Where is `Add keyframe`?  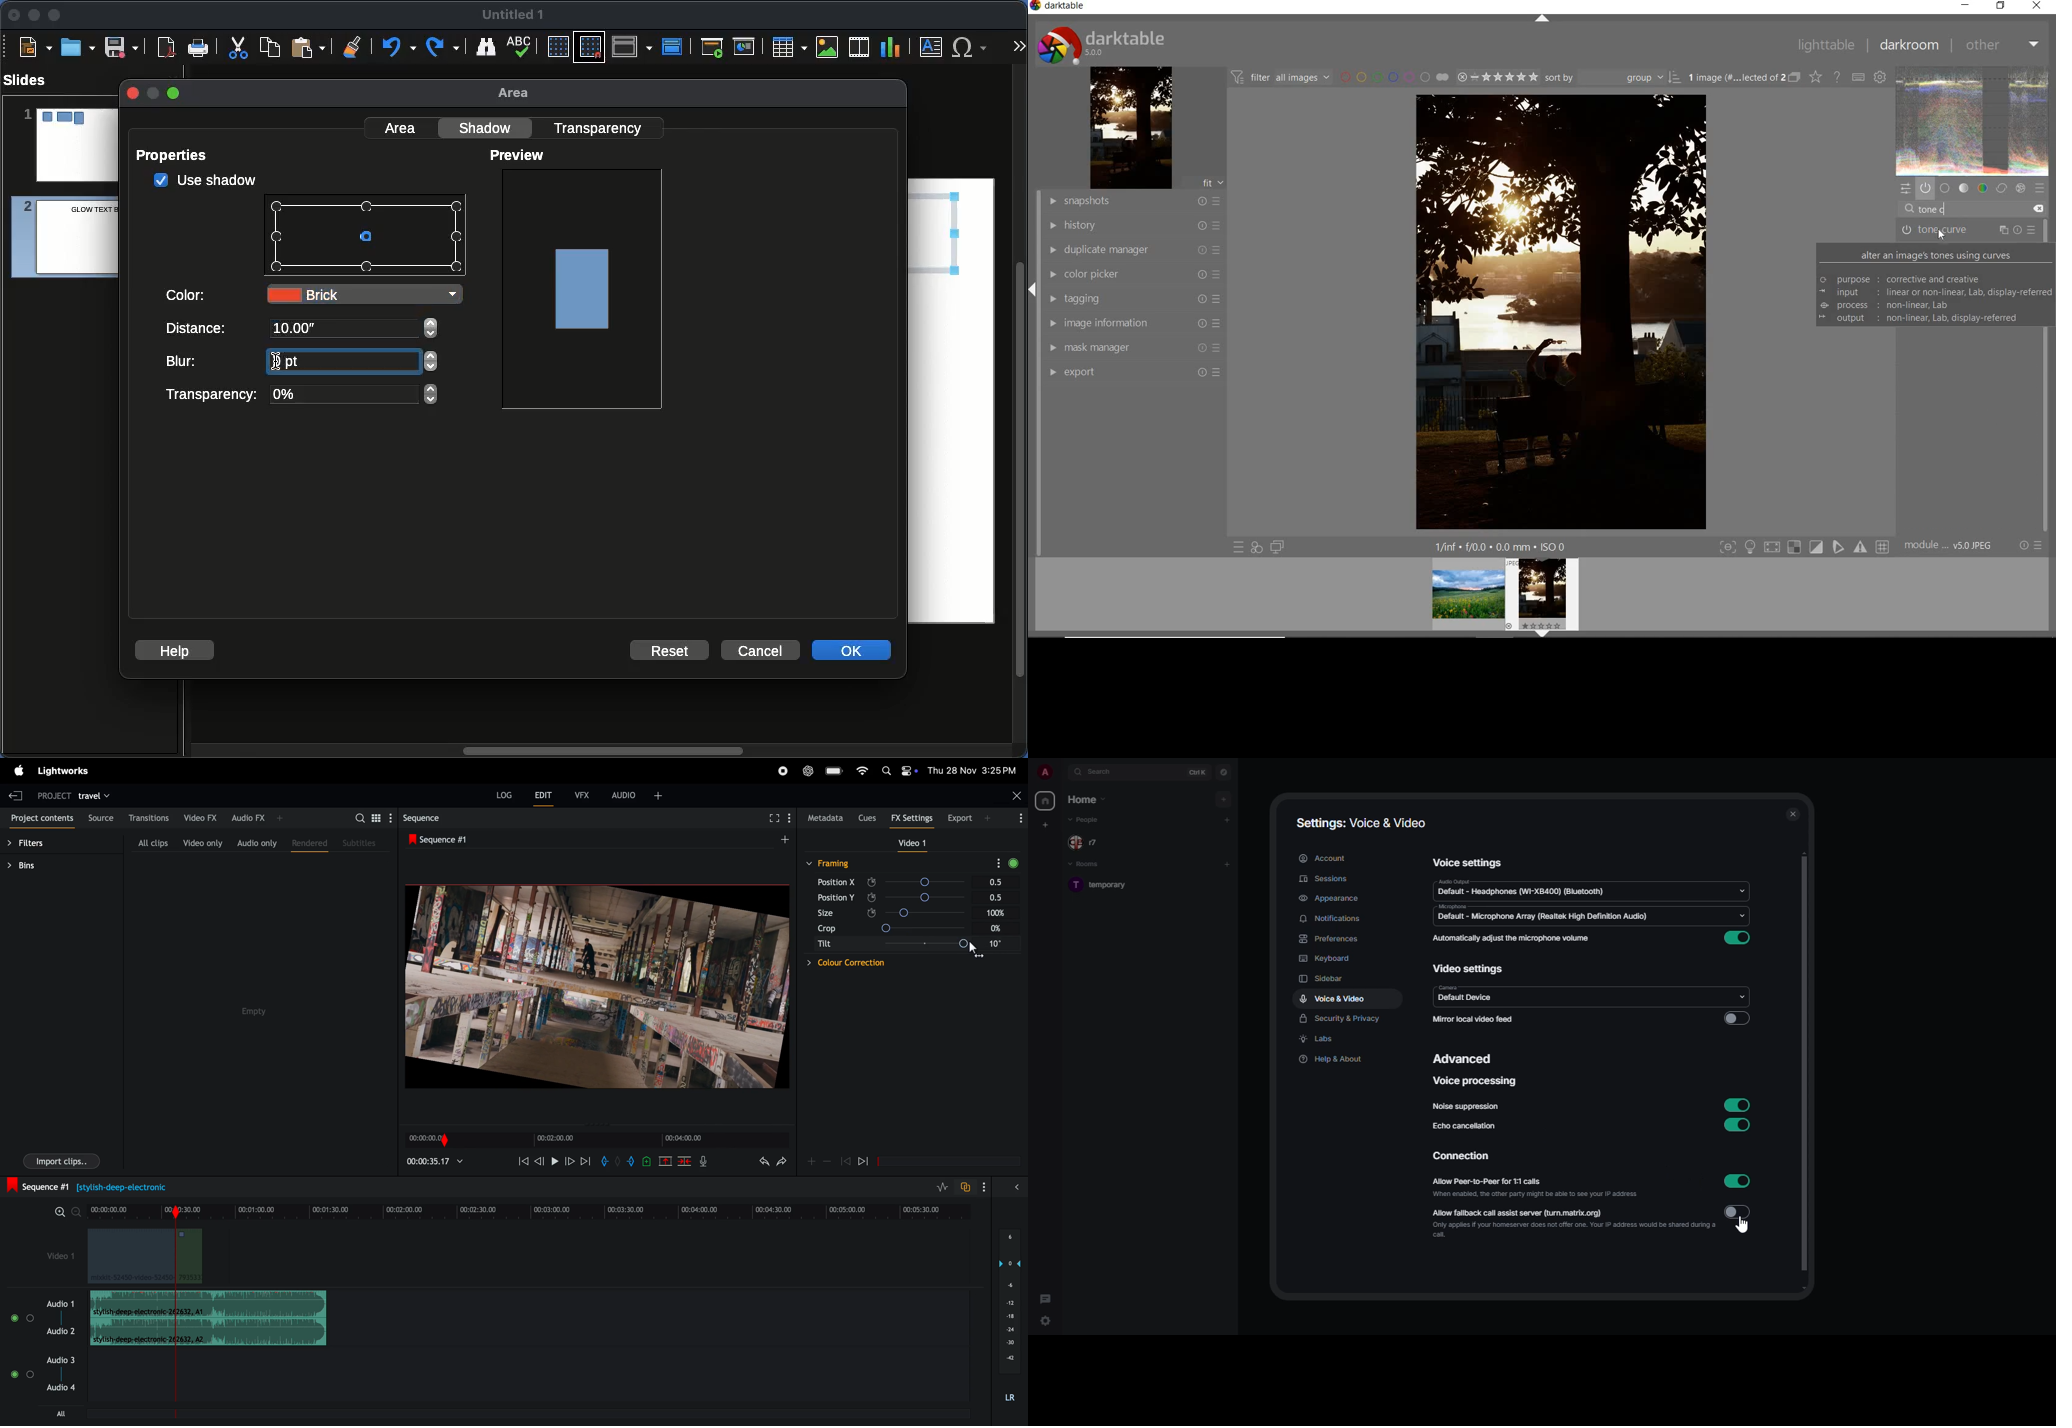
Add keyframe is located at coordinates (811, 1163).